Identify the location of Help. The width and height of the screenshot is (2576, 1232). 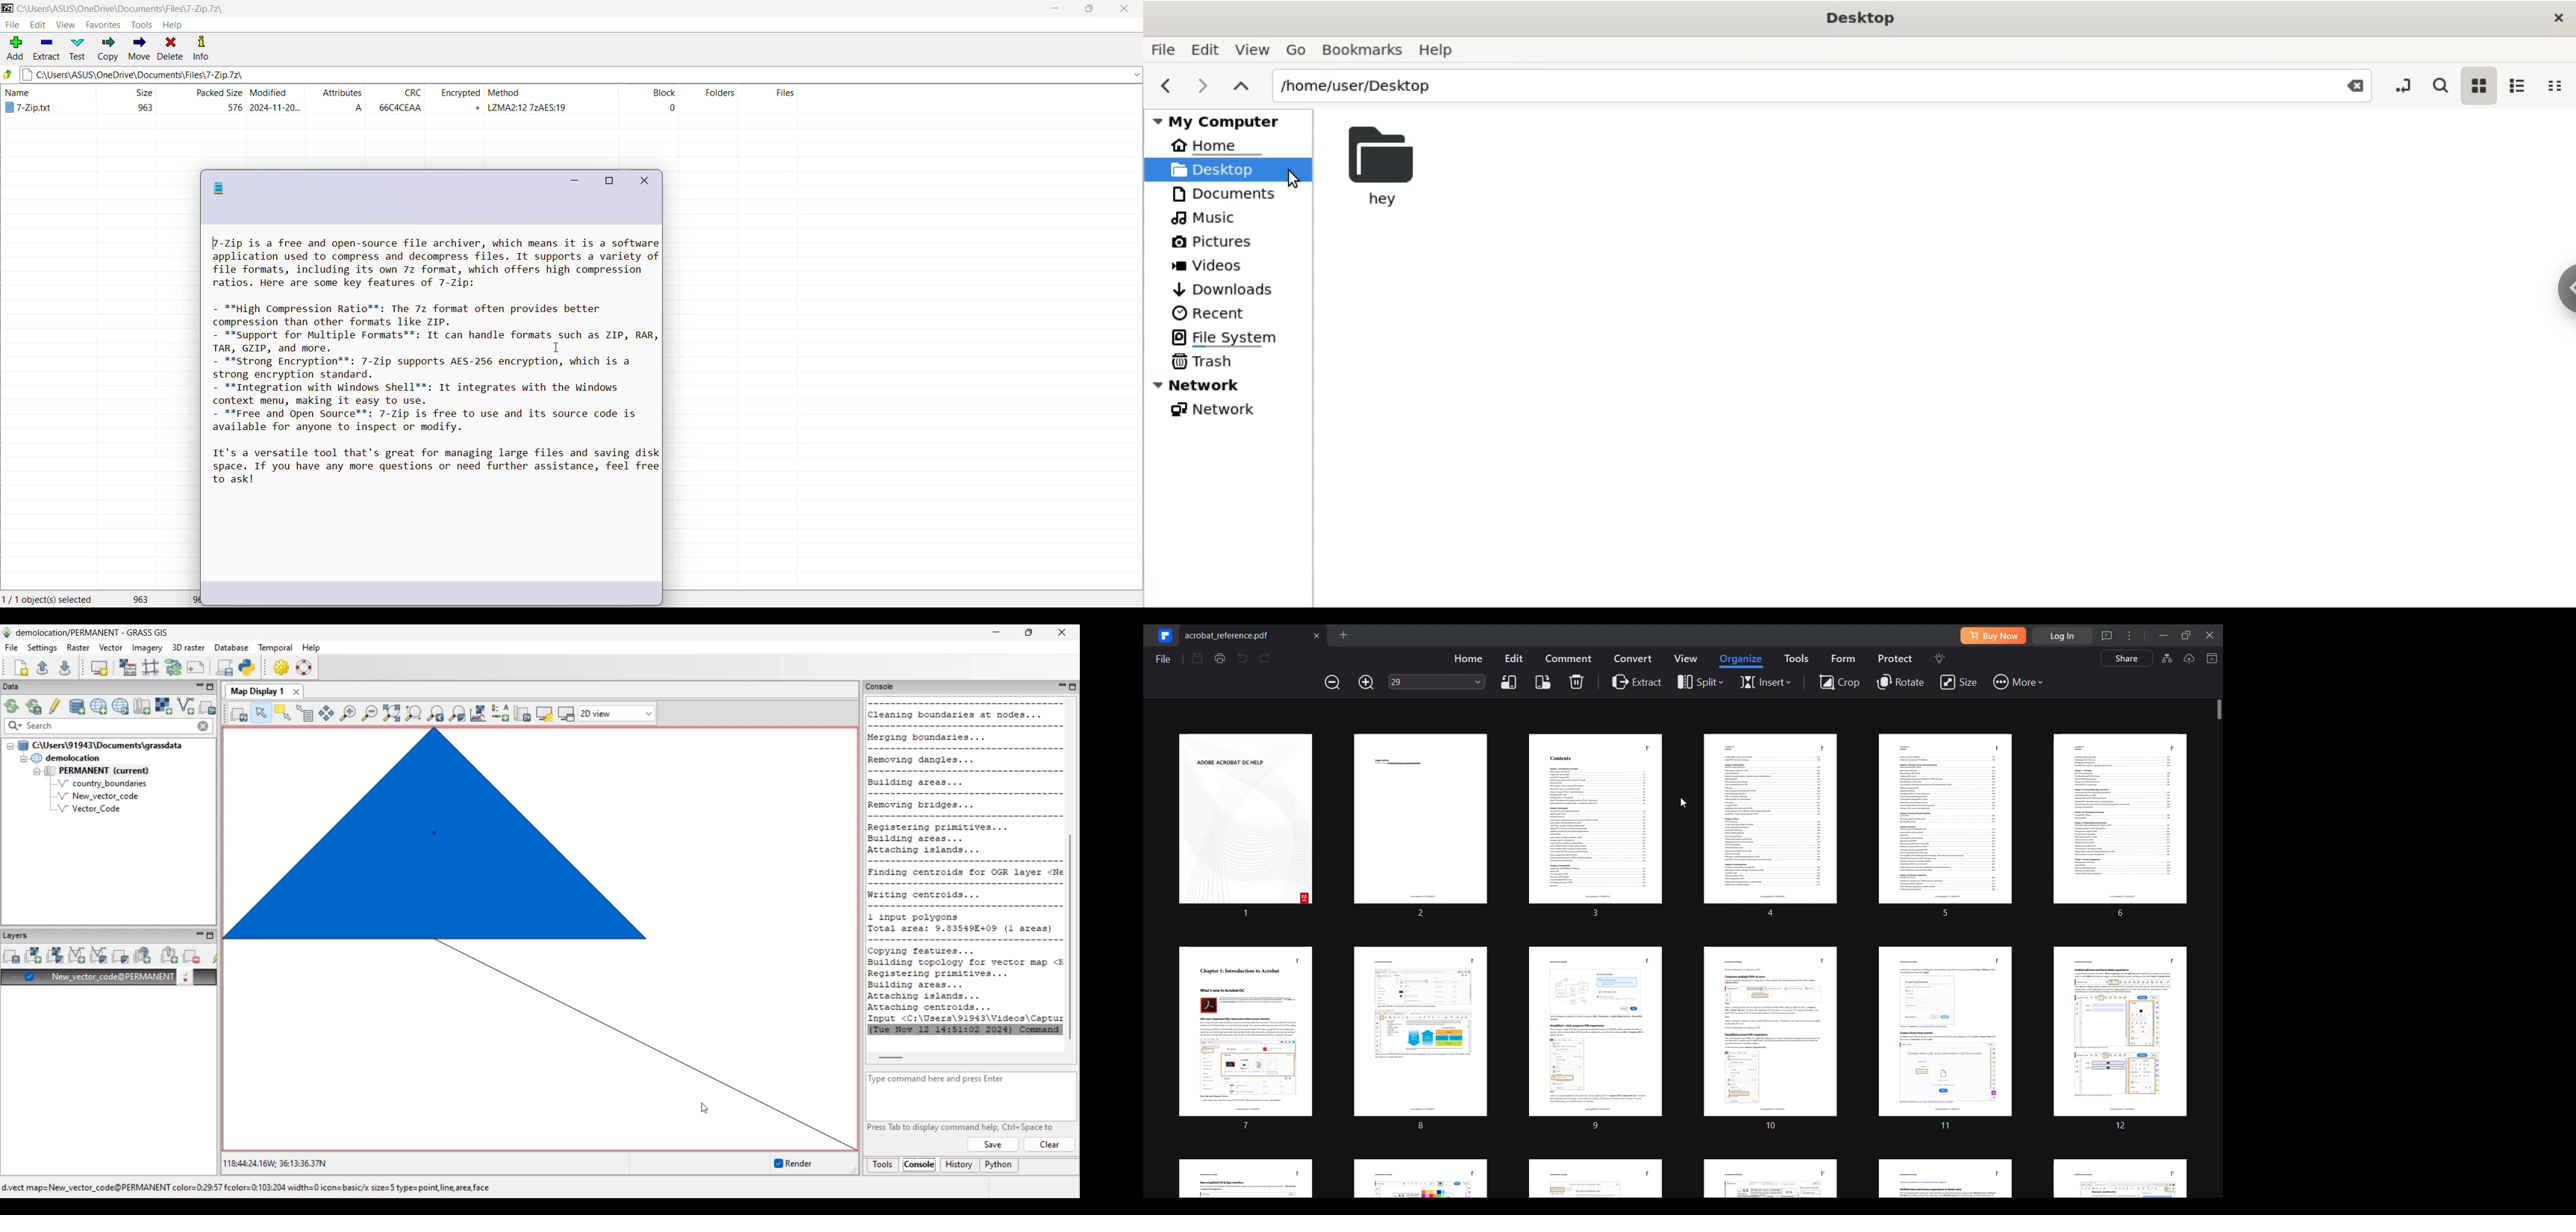
(173, 24).